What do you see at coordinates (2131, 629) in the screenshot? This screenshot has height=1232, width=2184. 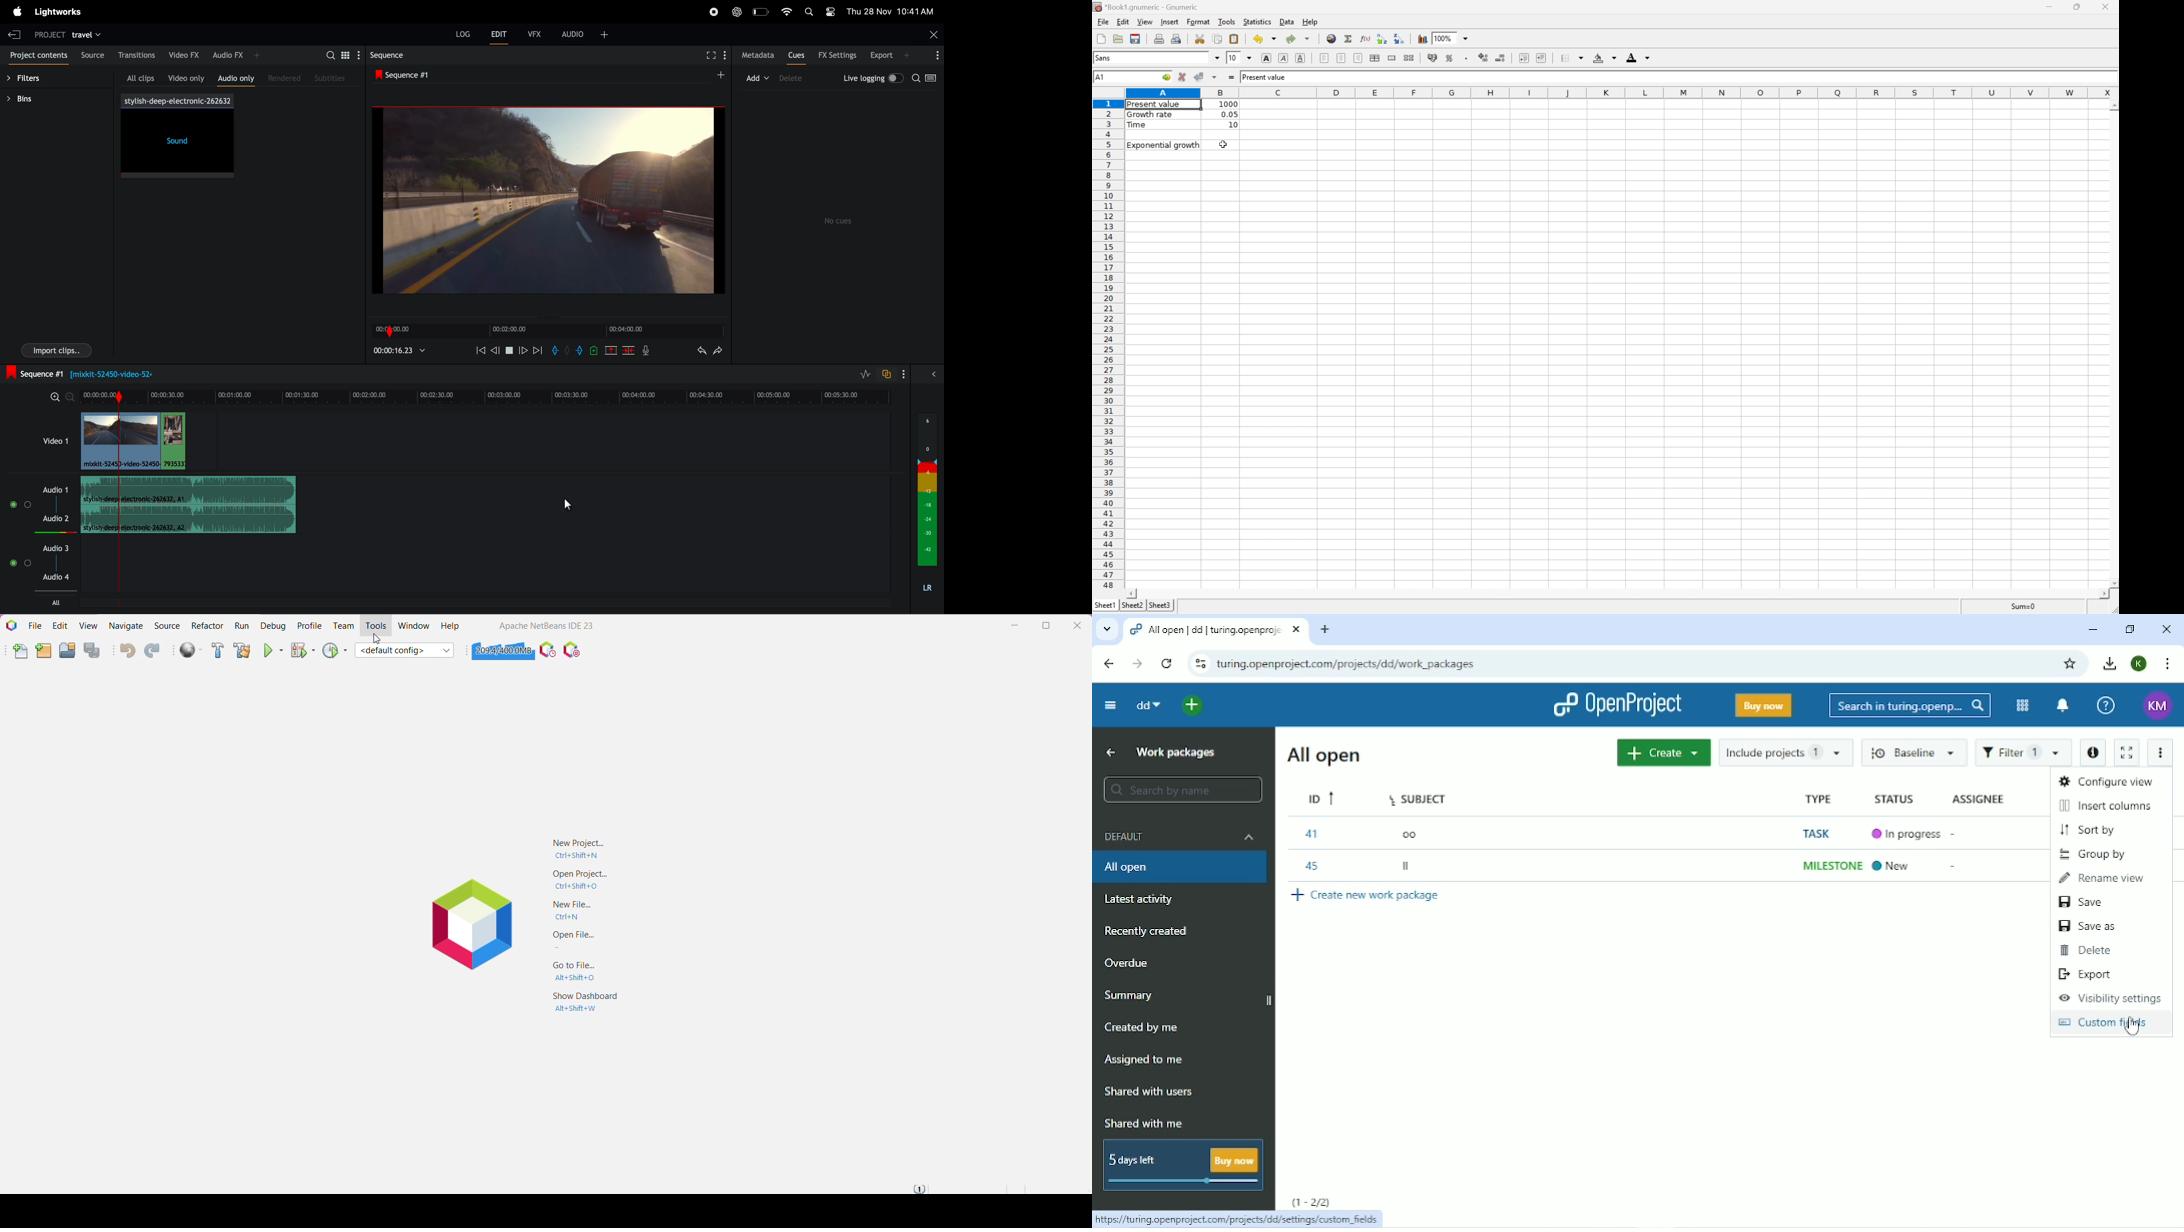 I see `Restore down` at bounding box center [2131, 629].